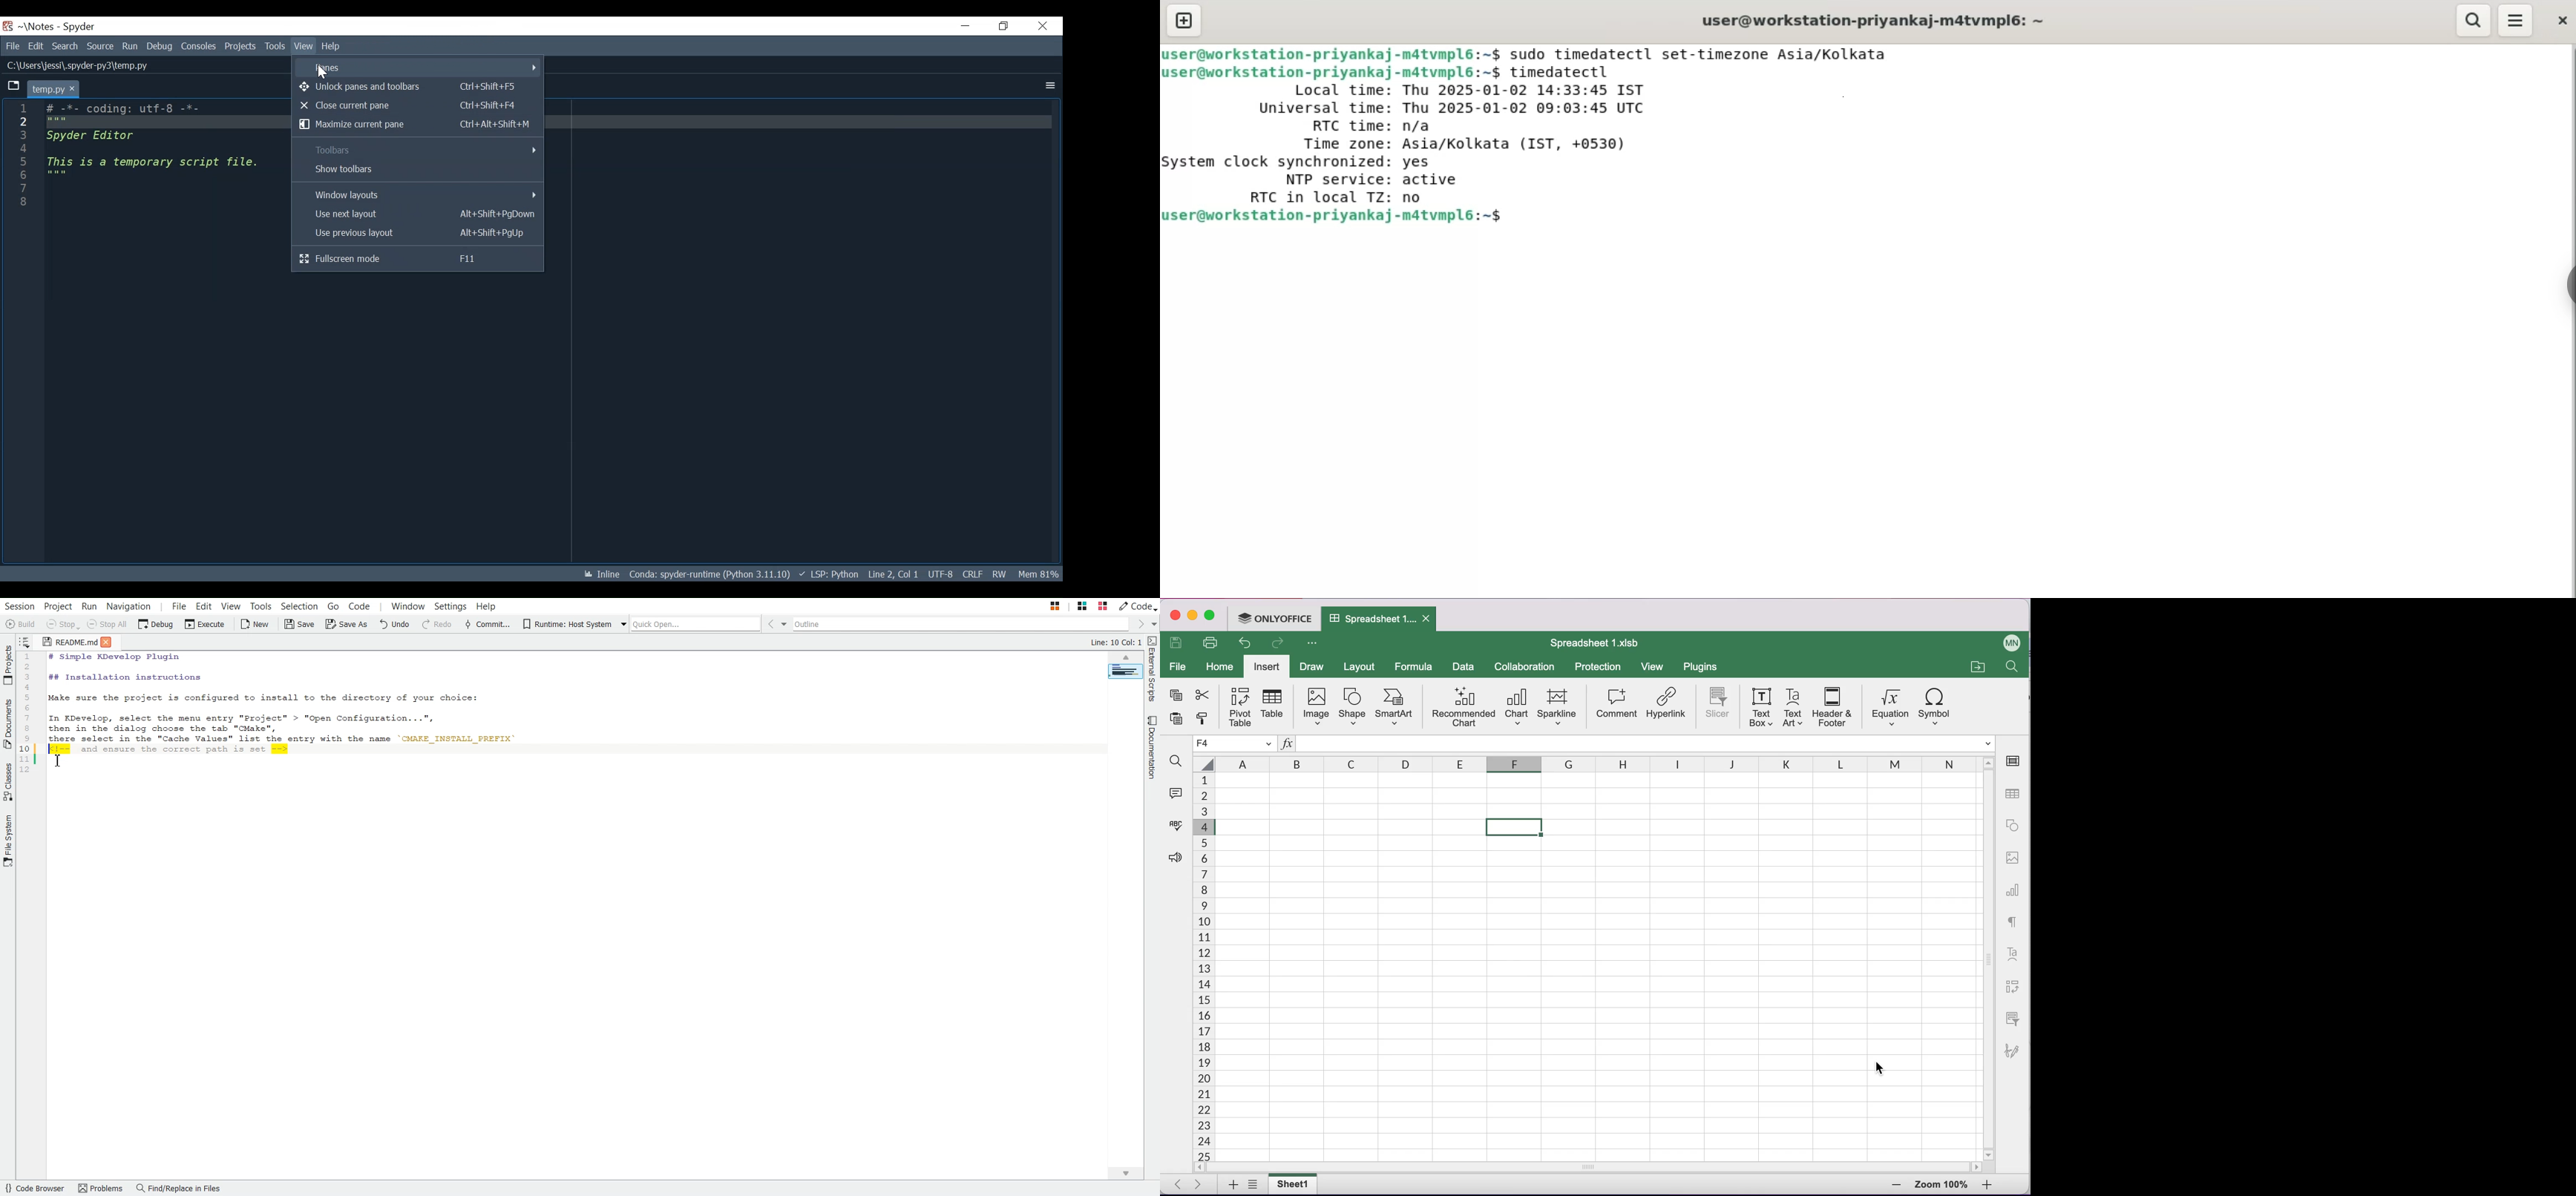 The width and height of the screenshot is (2576, 1204). Describe the element at coordinates (2013, 910) in the screenshot. I see `Side Toolbar` at that location.